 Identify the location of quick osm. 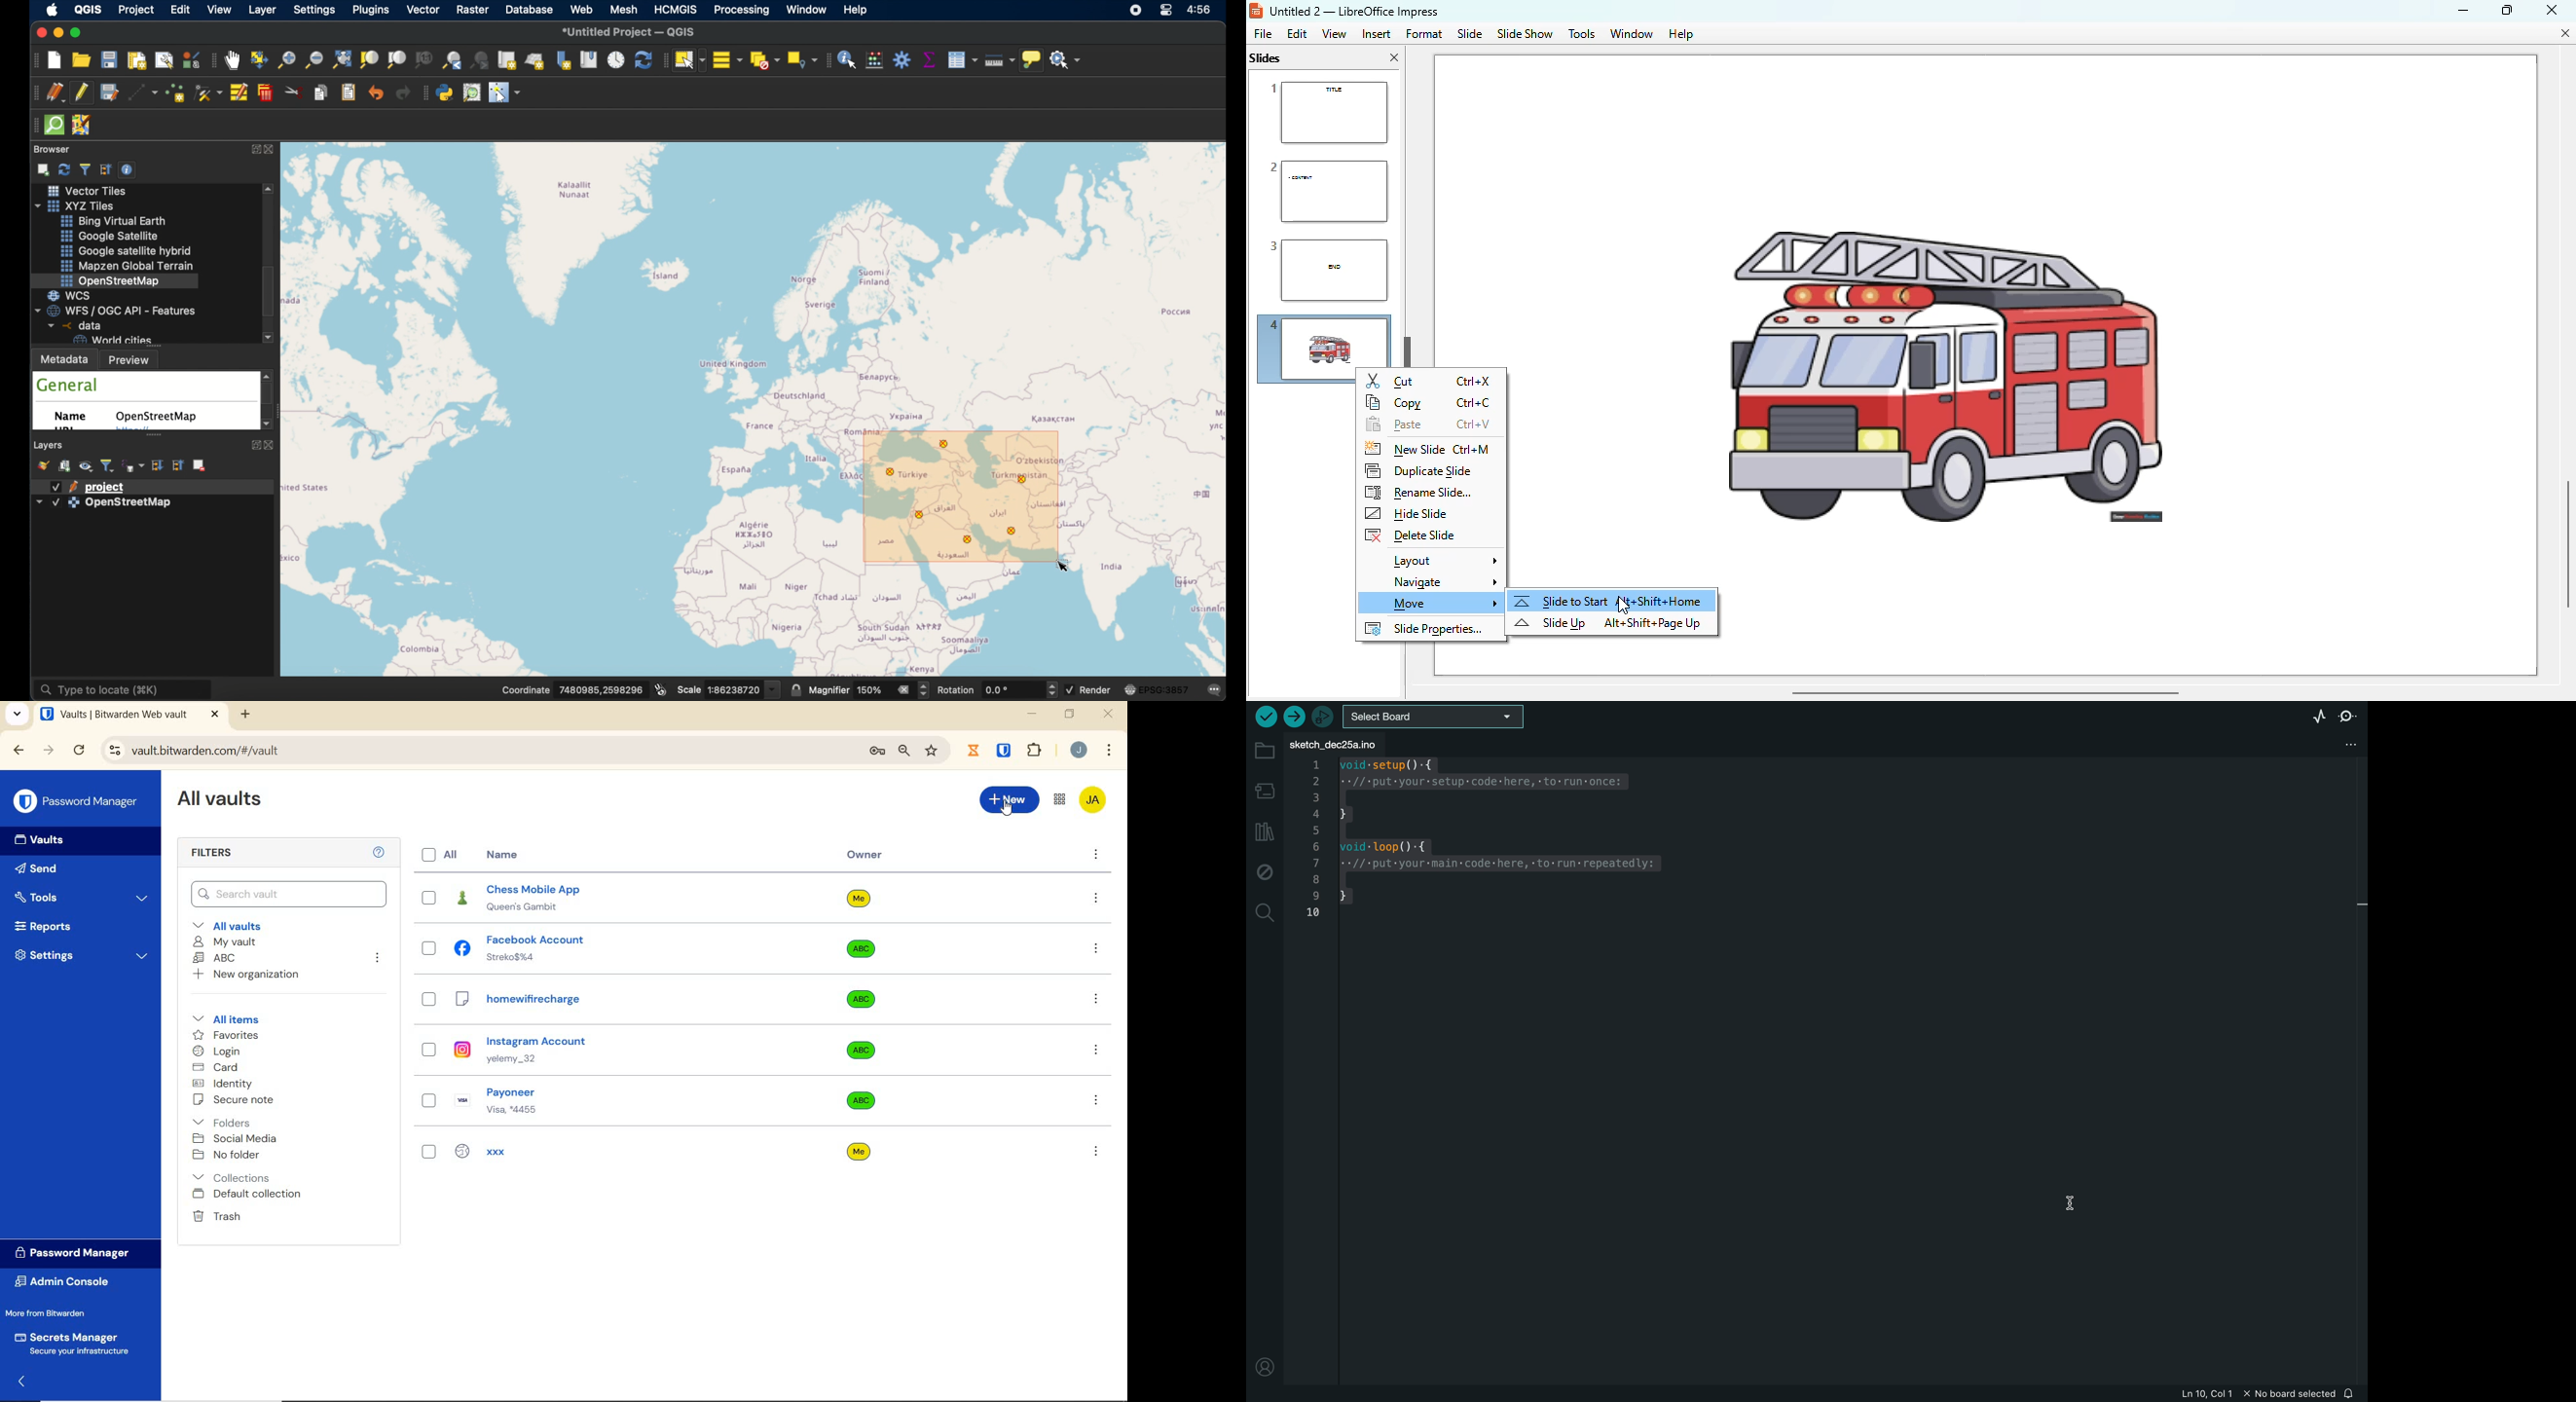
(54, 125).